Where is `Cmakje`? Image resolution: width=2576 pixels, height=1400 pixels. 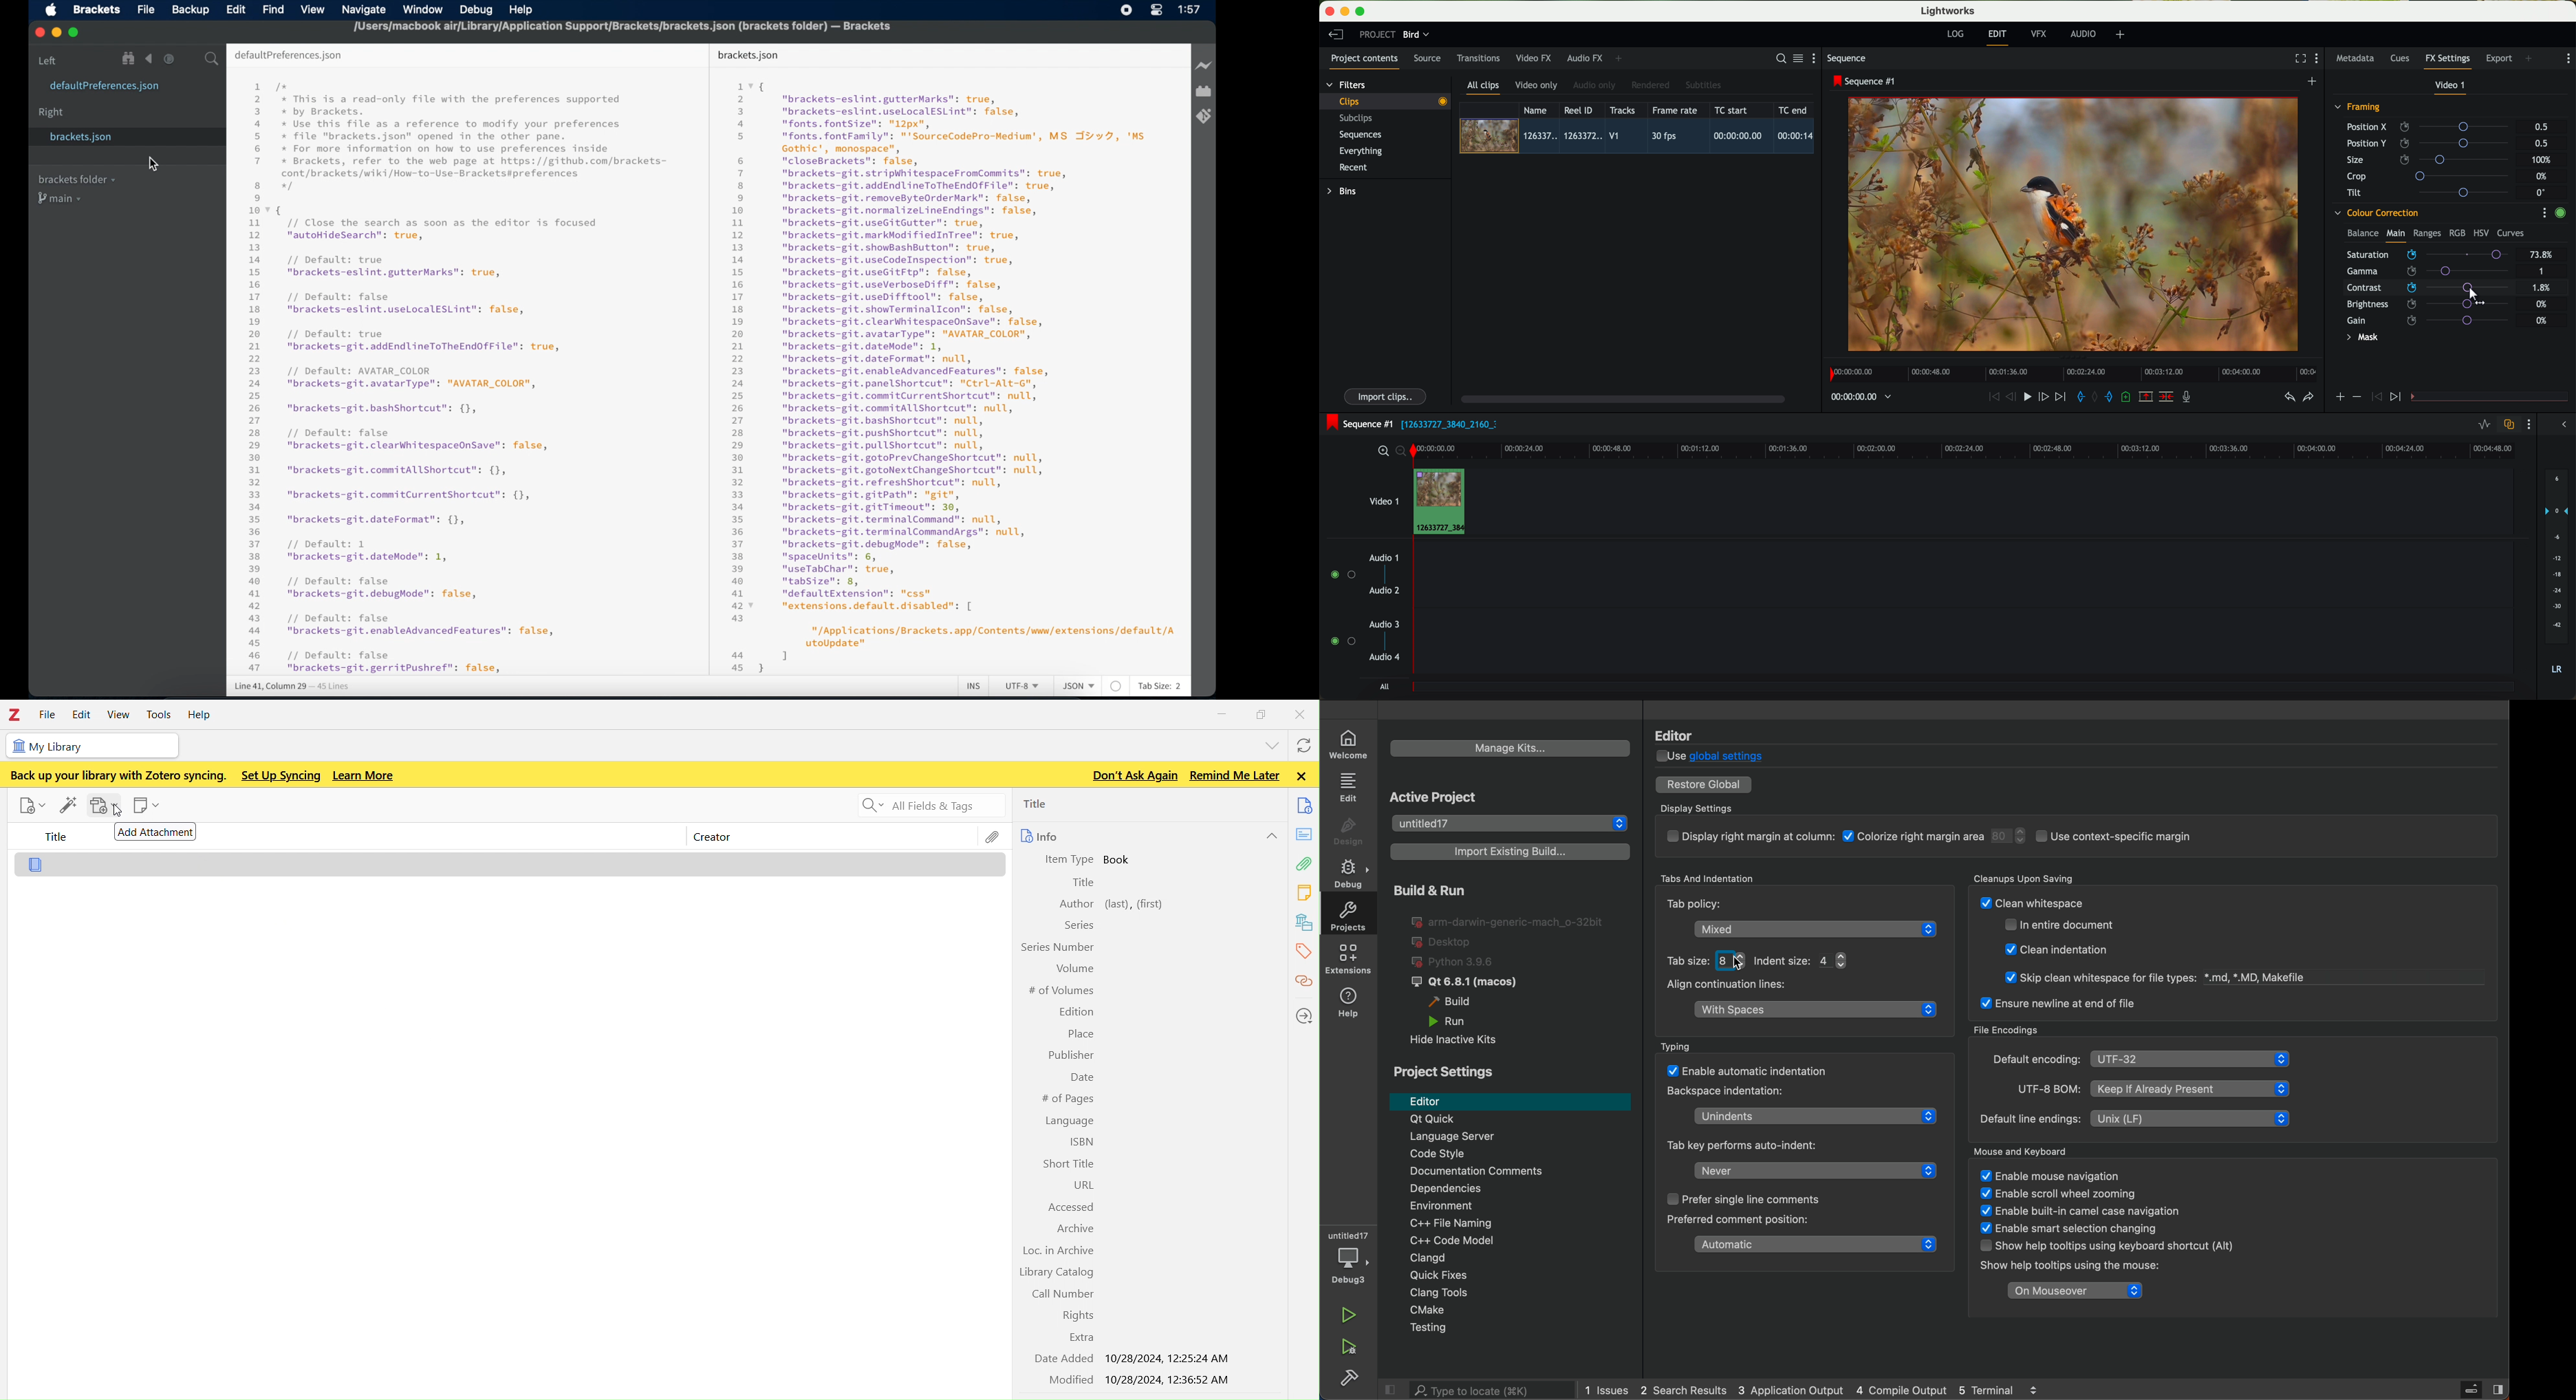 Cmakje is located at coordinates (1517, 1312).